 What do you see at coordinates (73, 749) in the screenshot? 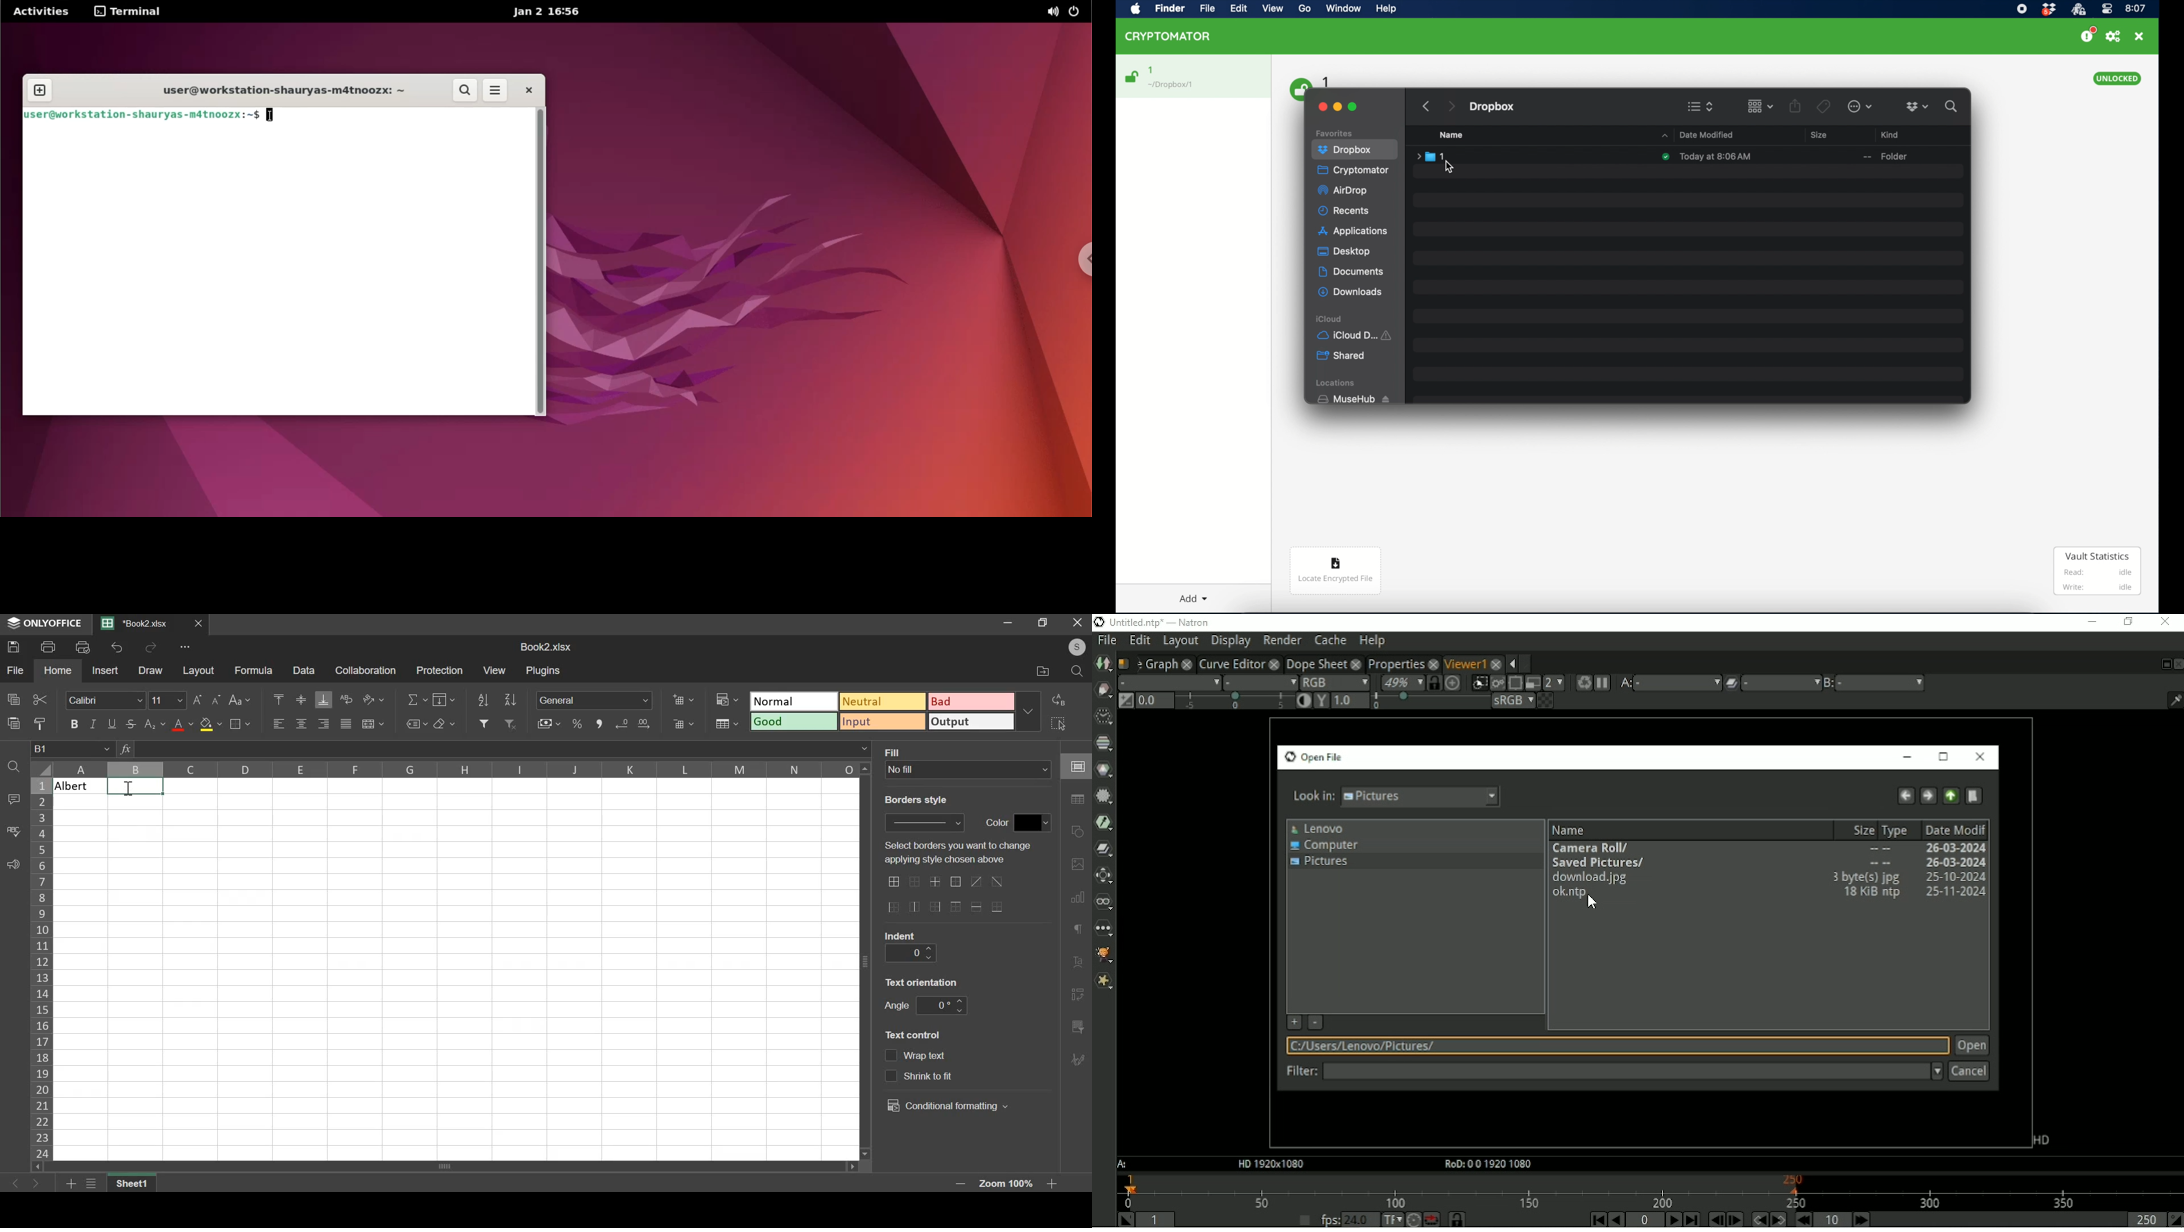
I see `cell name` at bounding box center [73, 749].